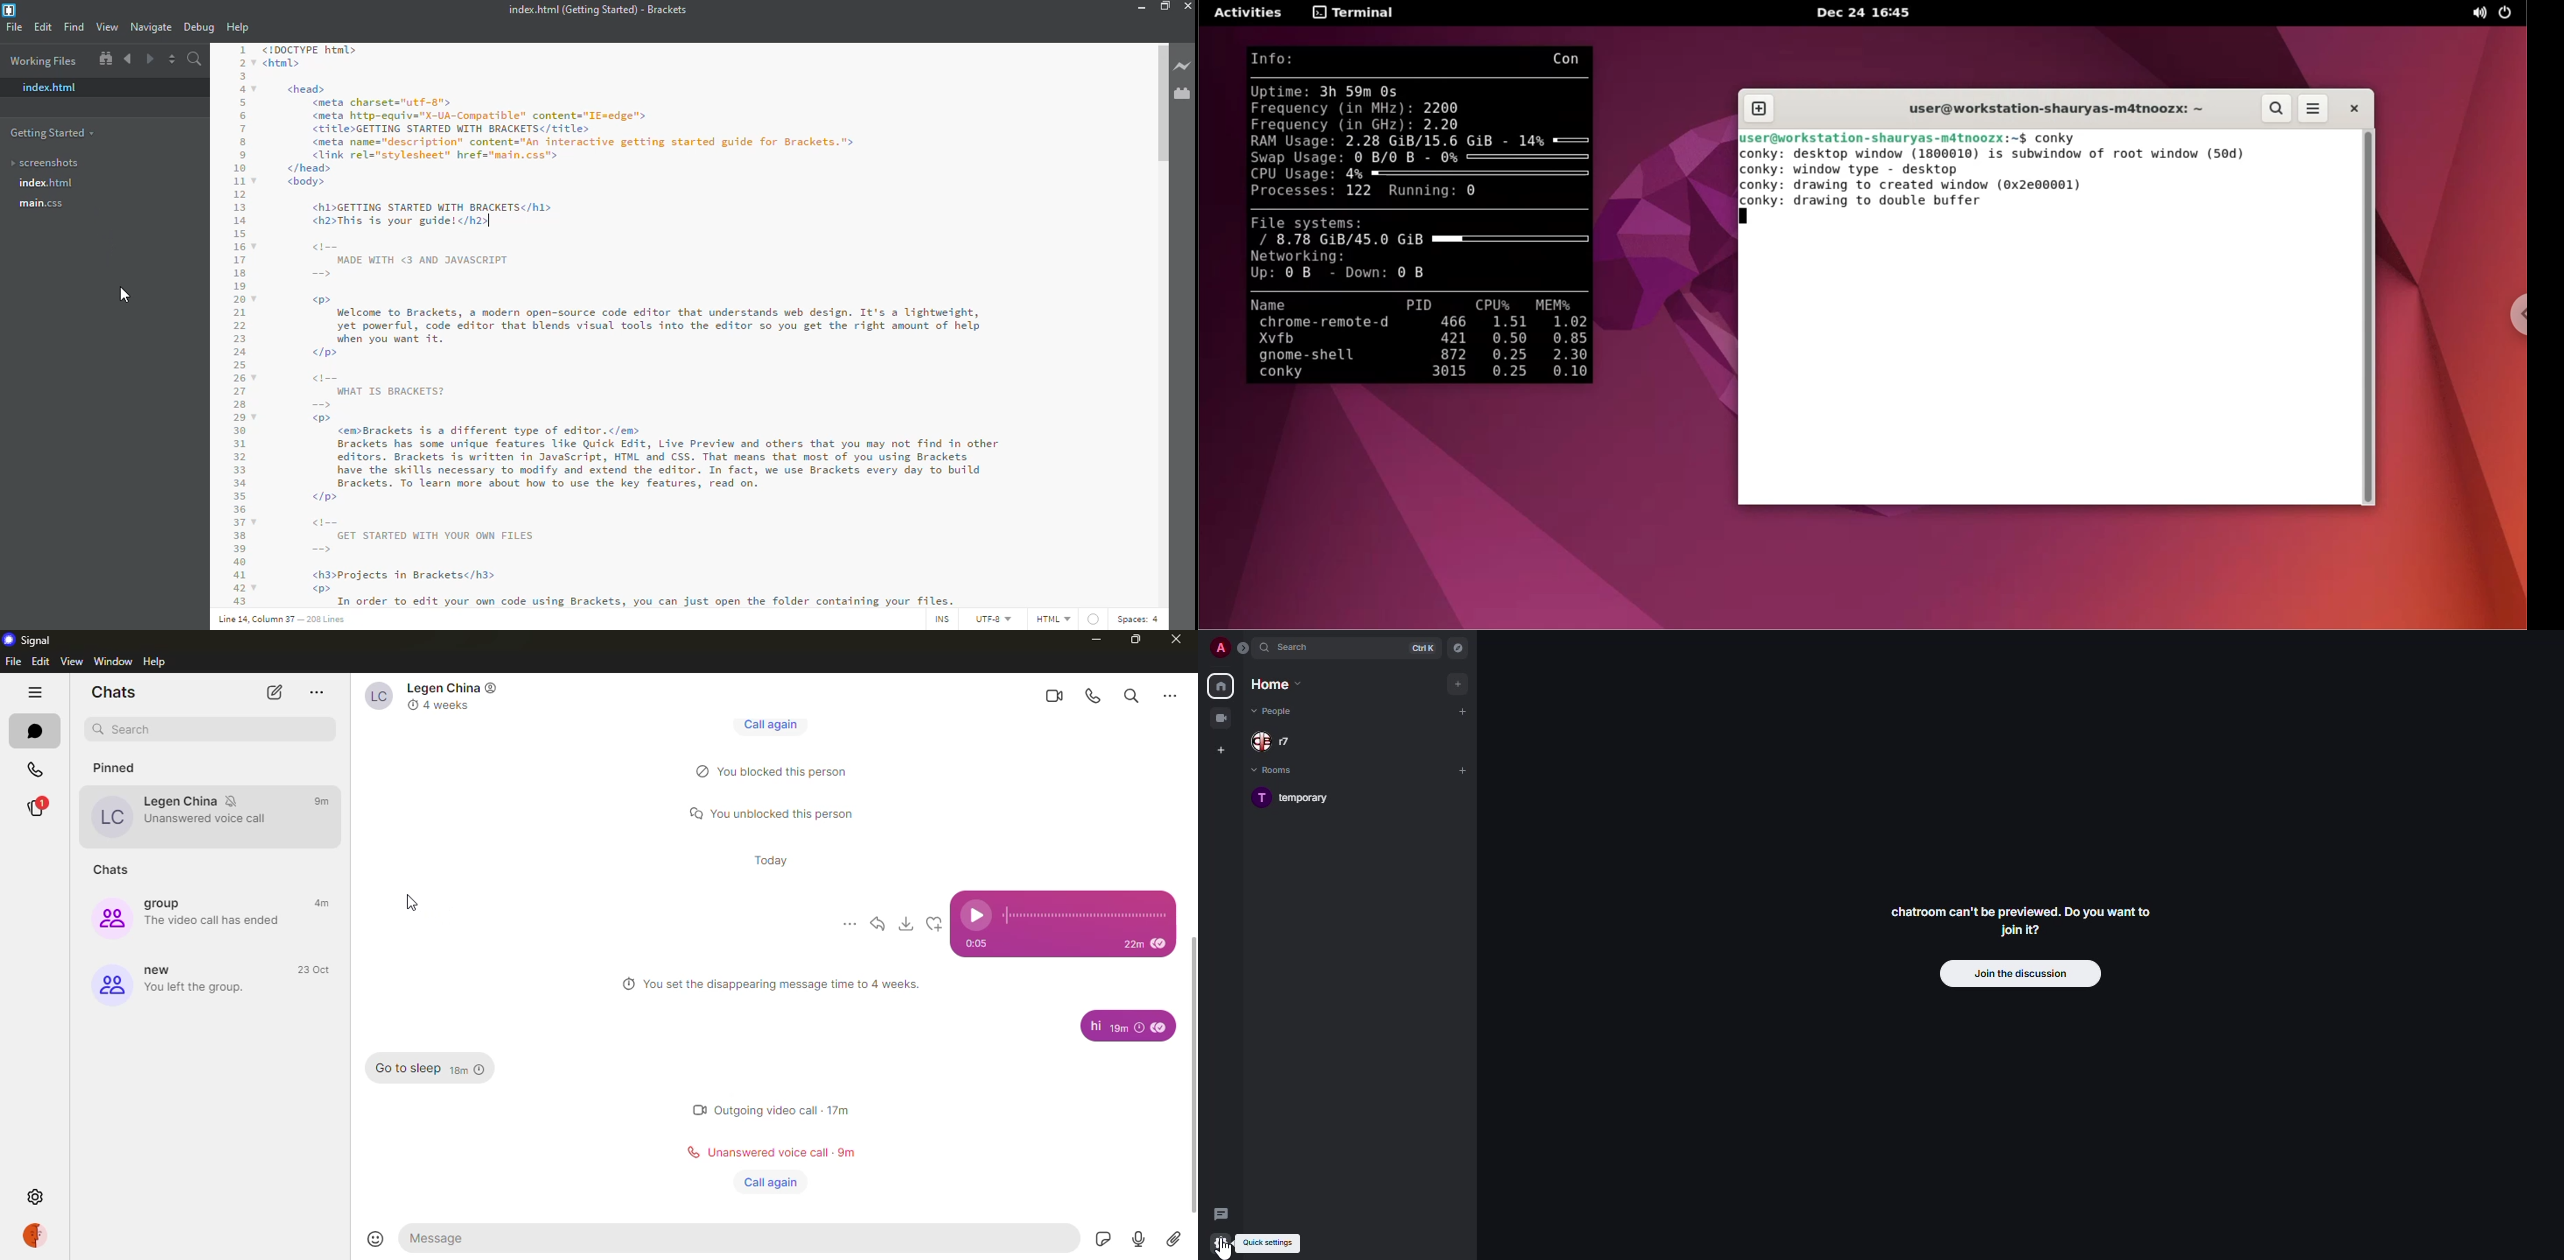  Describe the element at coordinates (114, 870) in the screenshot. I see `chats` at that location.